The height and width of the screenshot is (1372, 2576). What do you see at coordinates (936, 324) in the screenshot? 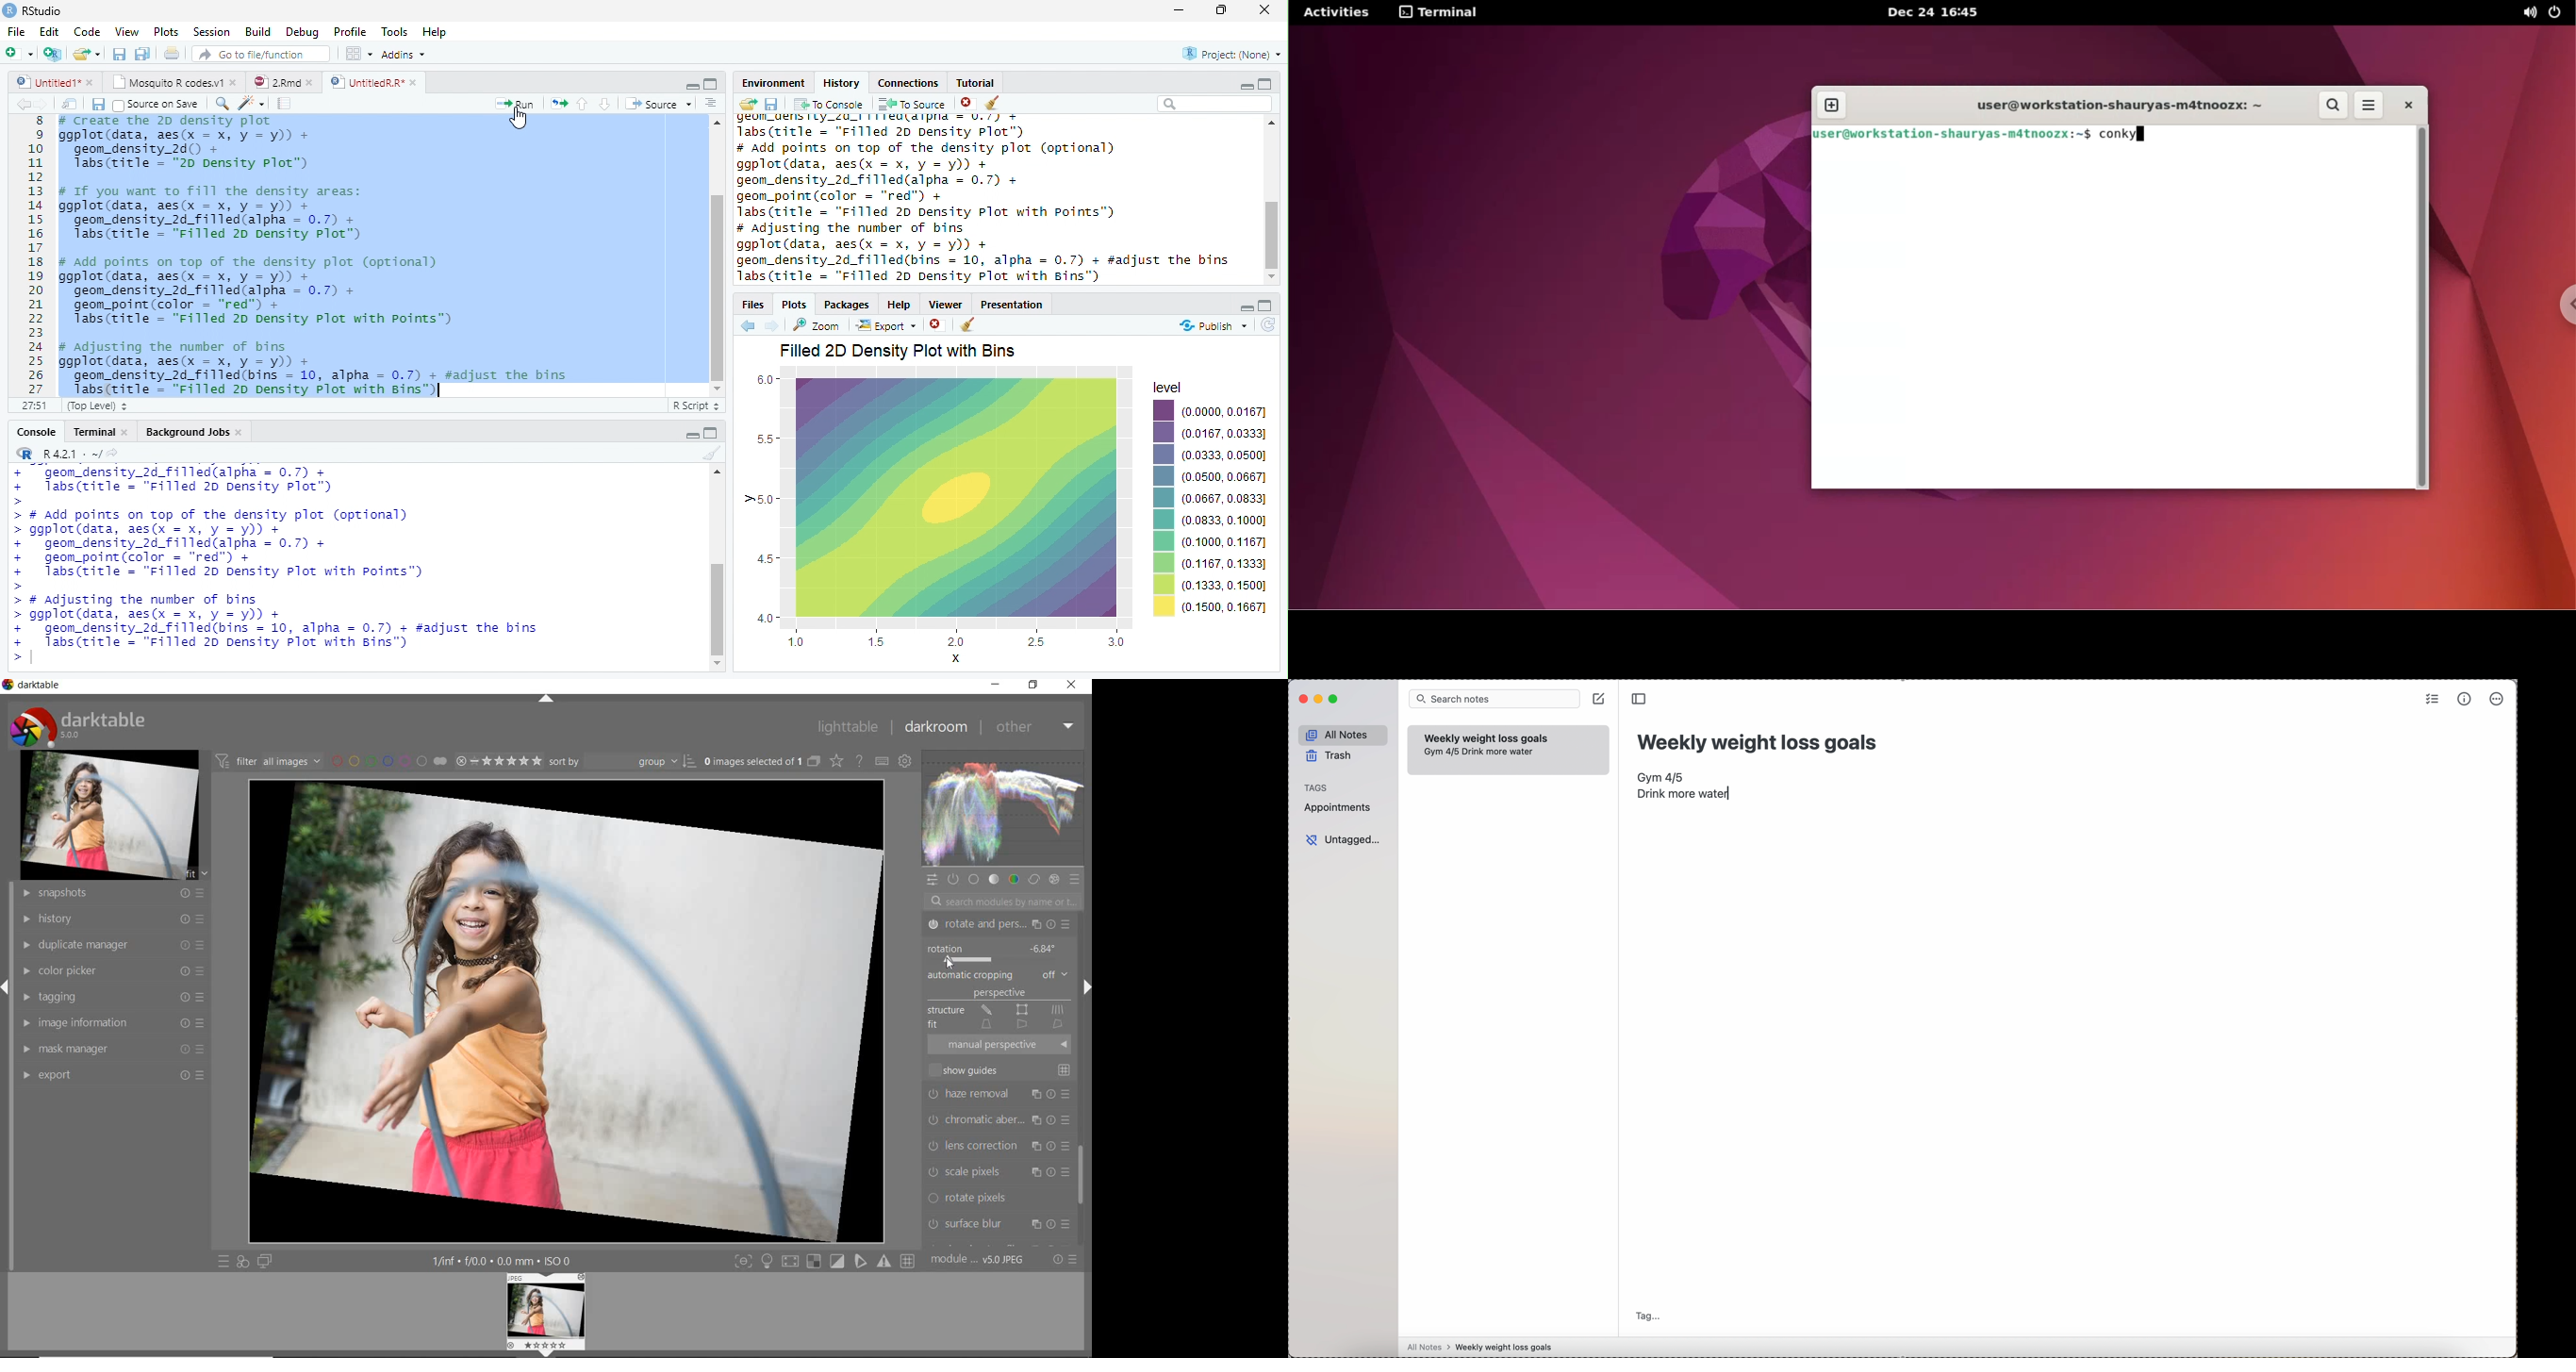
I see `close` at bounding box center [936, 324].